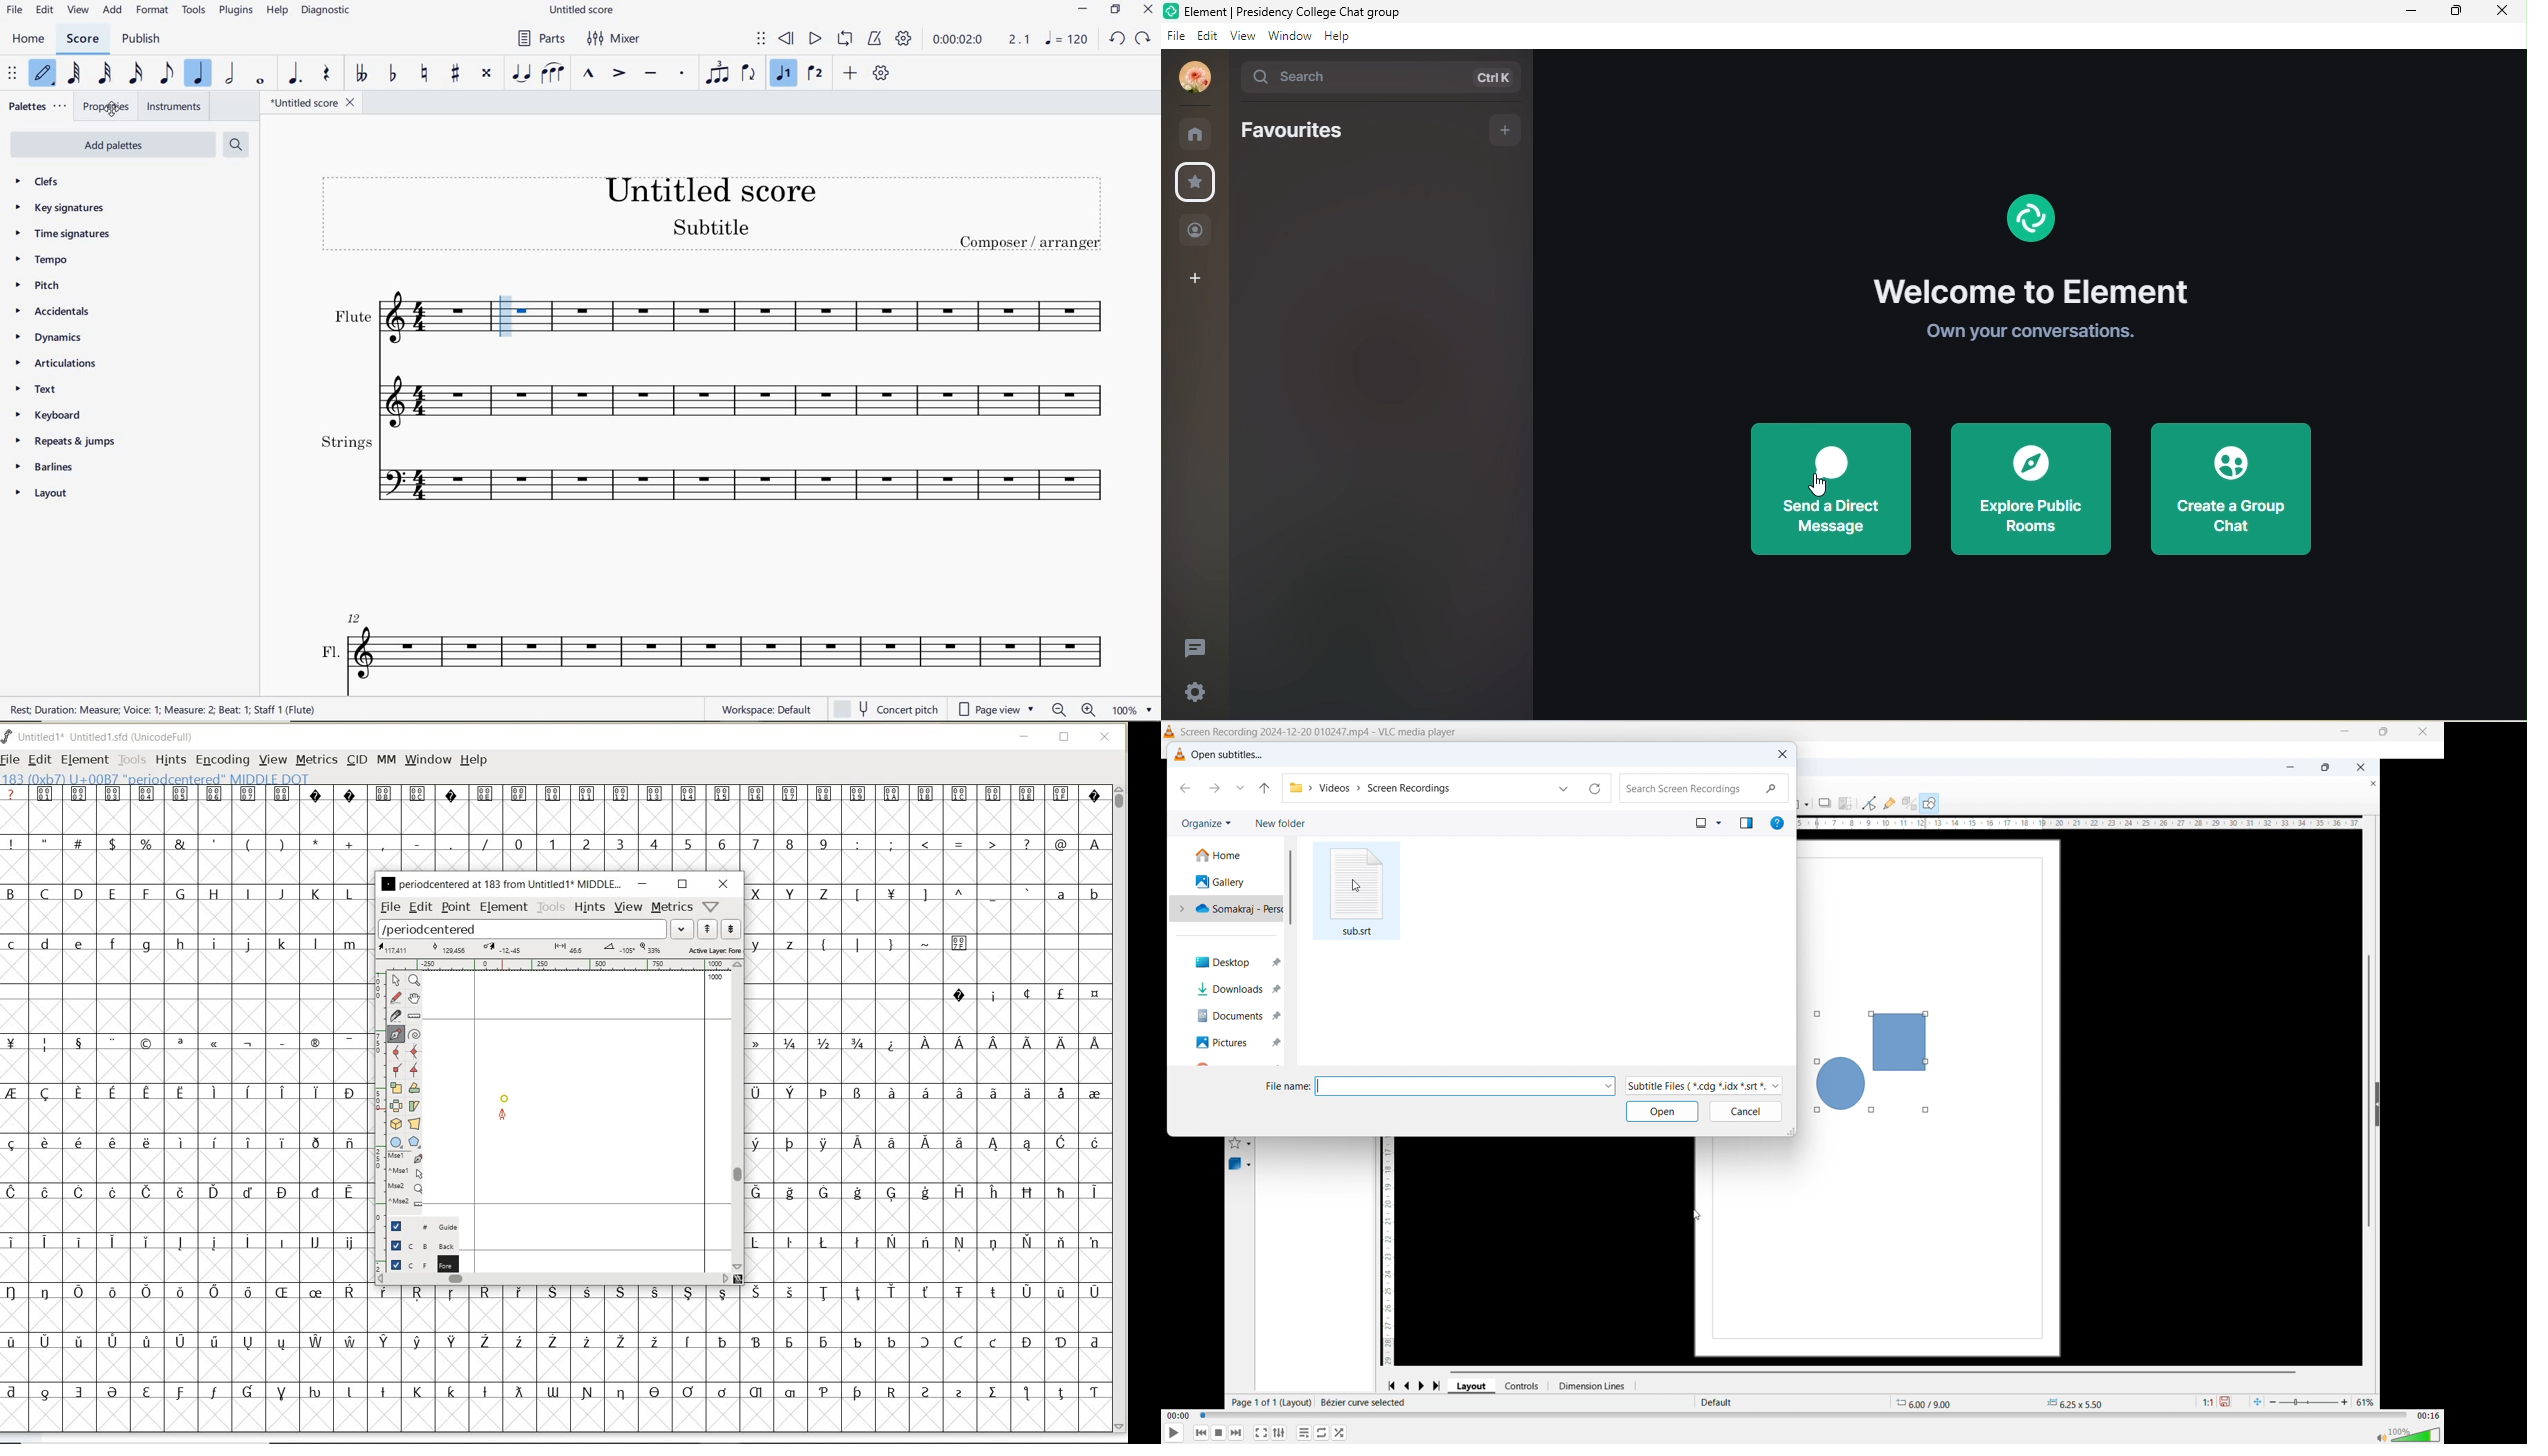  What do you see at coordinates (58, 364) in the screenshot?
I see `articulations` at bounding box center [58, 364].